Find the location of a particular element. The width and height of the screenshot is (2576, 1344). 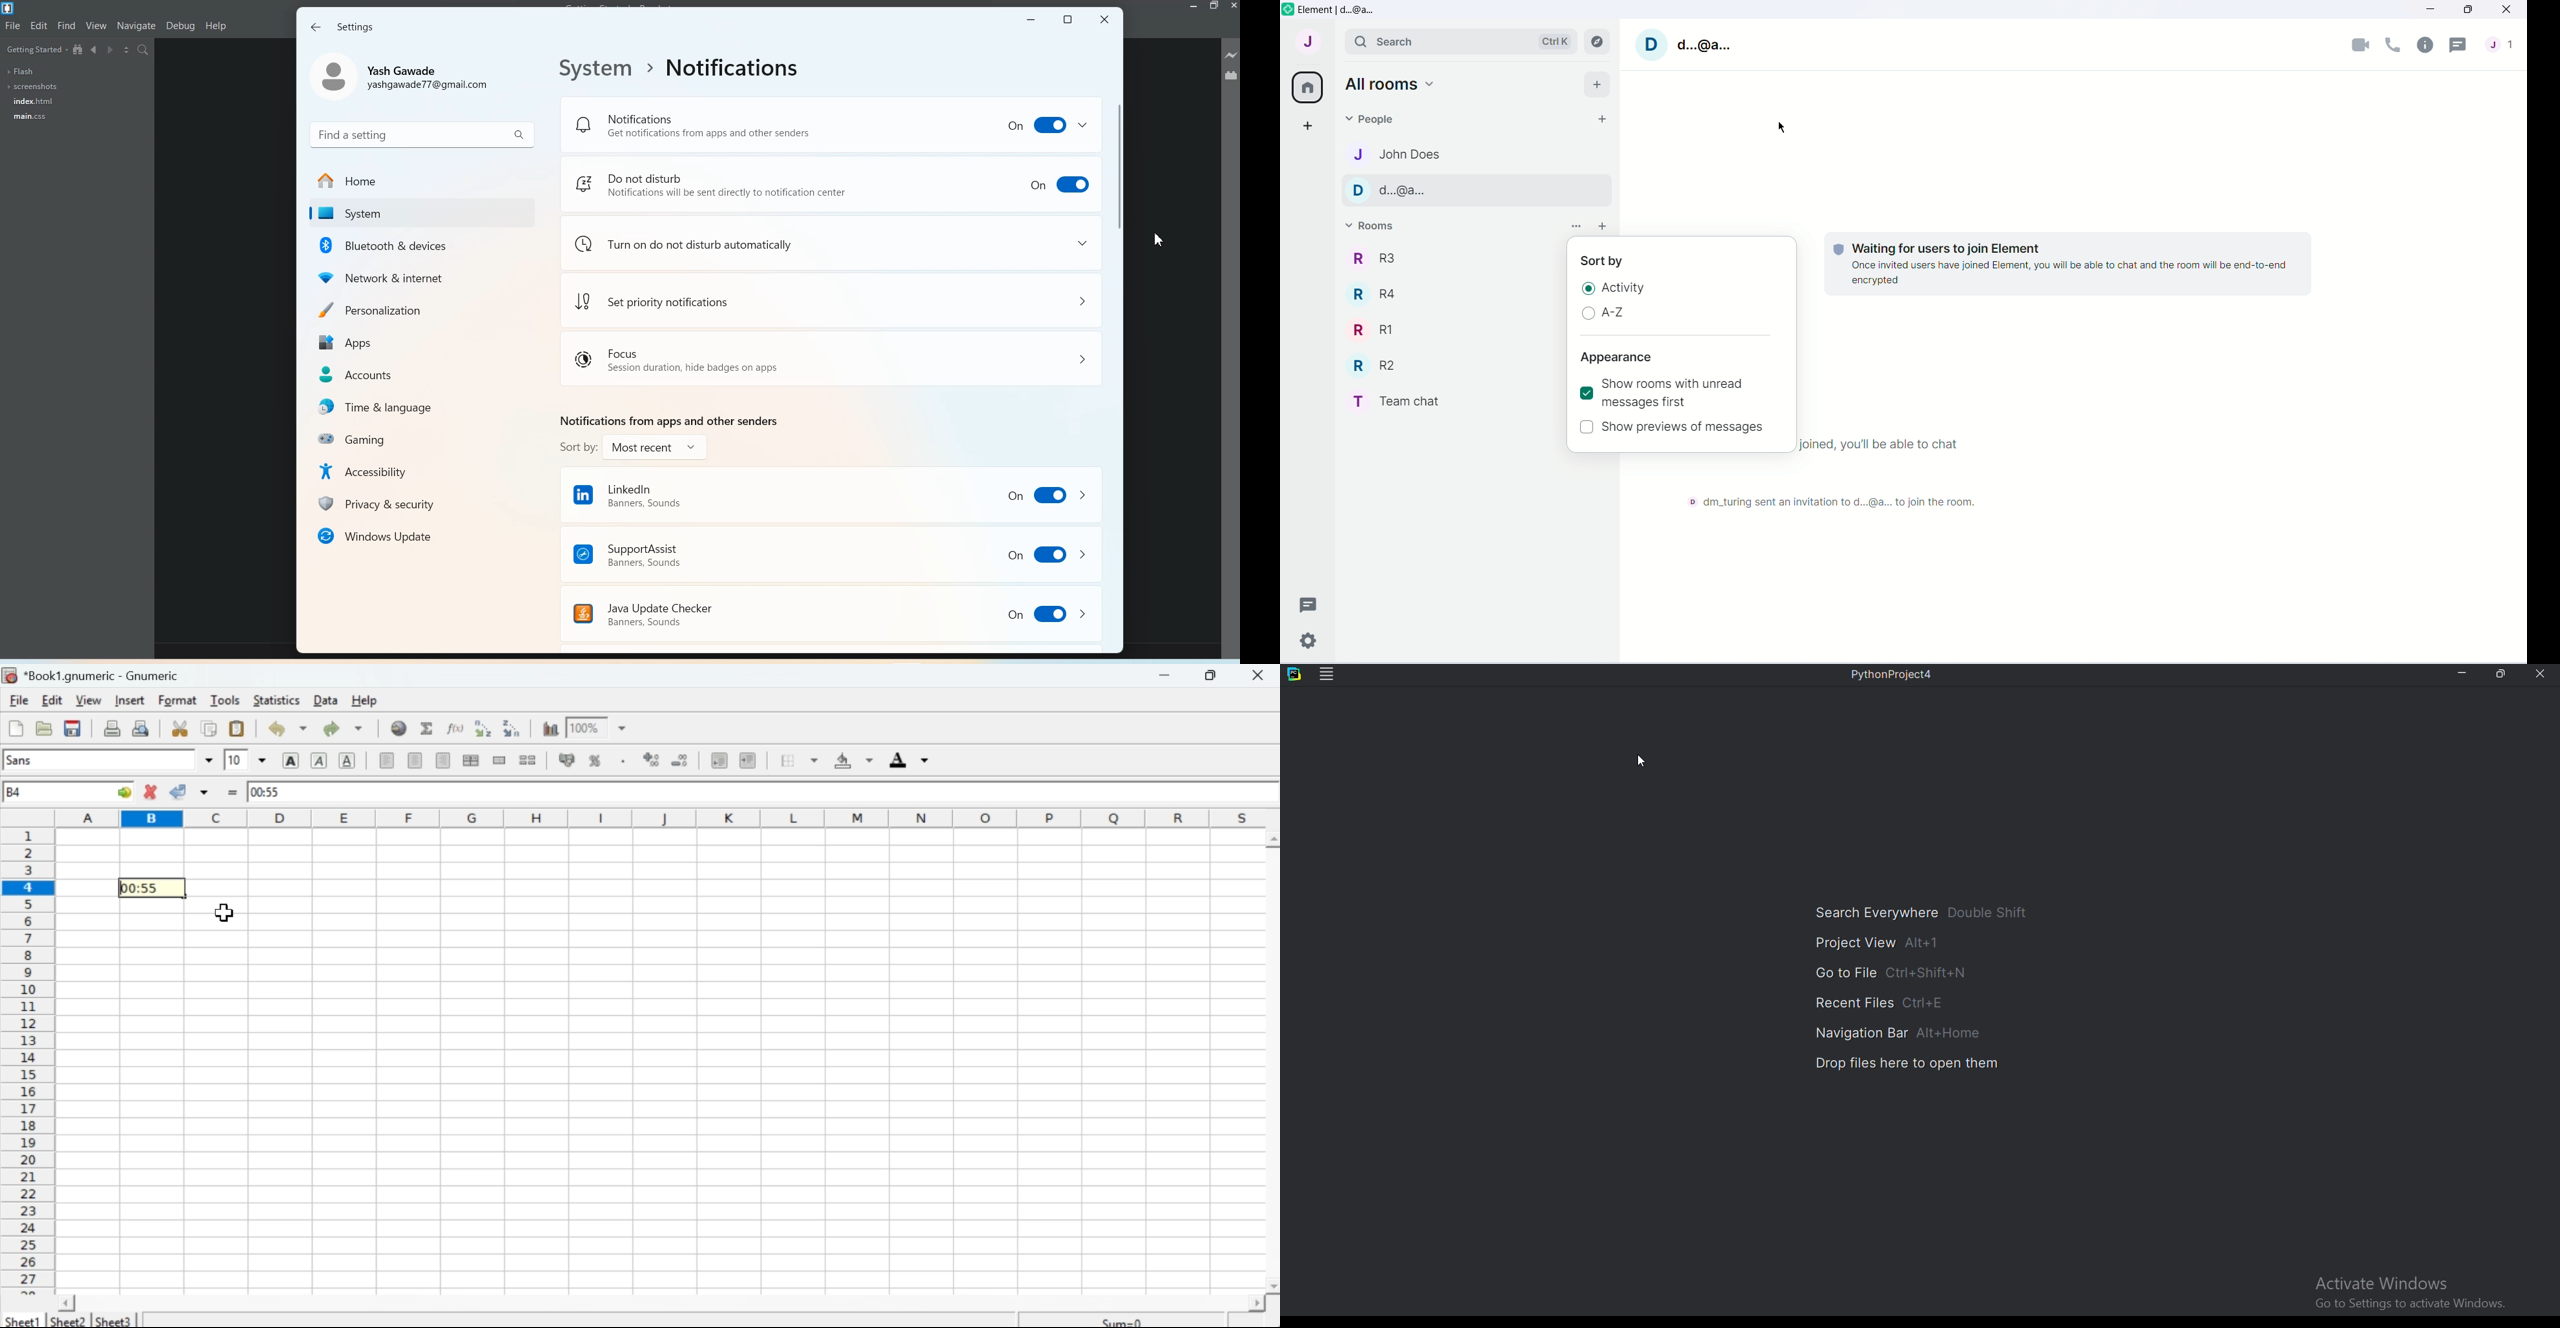

scroll right is located at coordinates (1256, 1304).